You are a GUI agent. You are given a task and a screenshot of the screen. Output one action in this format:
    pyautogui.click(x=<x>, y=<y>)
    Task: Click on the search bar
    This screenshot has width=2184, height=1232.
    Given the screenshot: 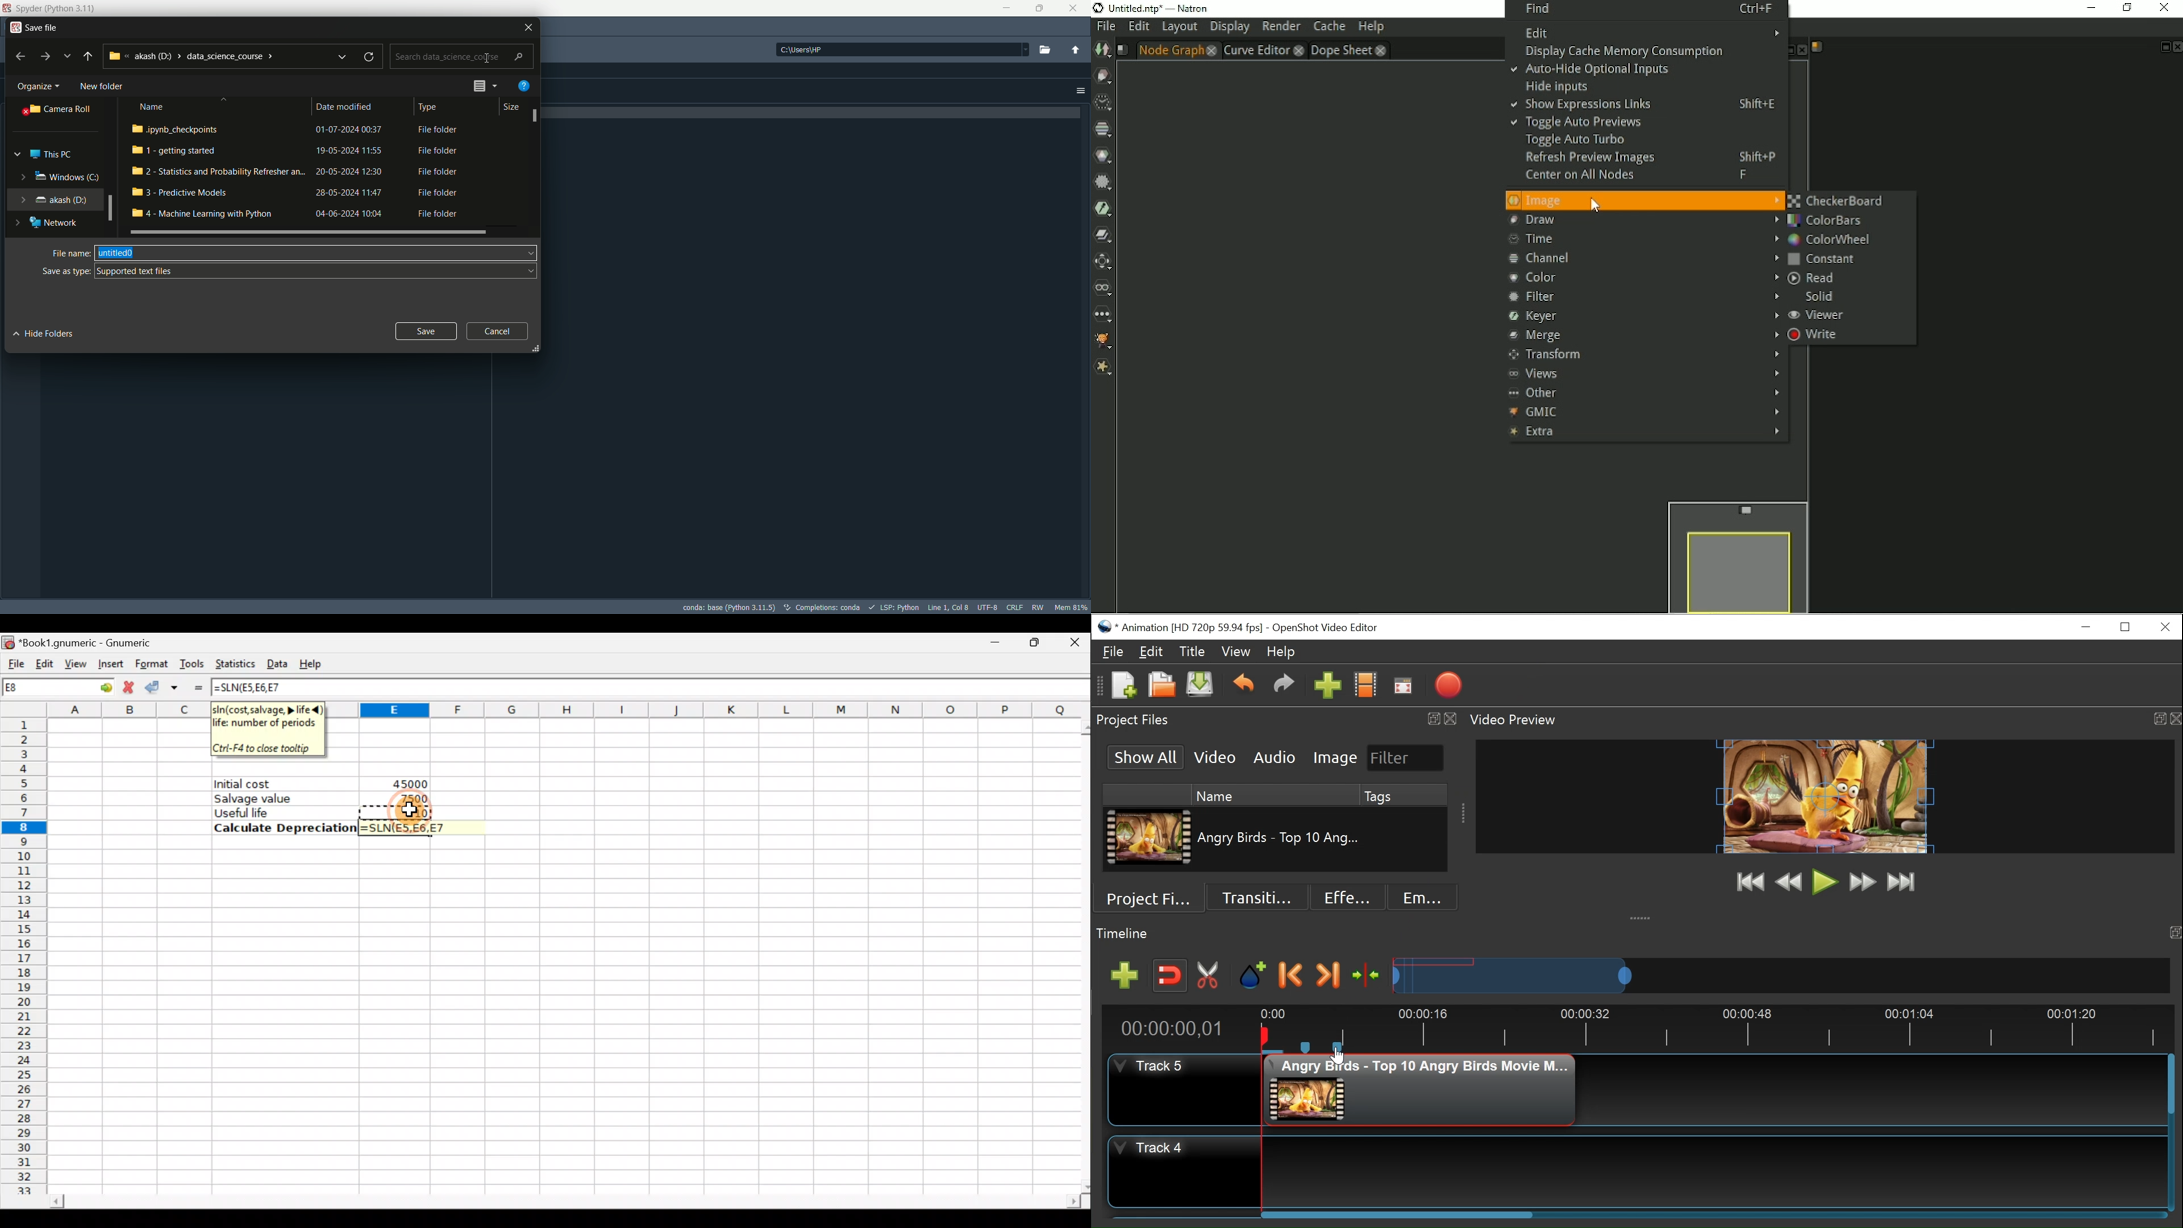 What is the action you would take?
    pyautogui.click(x=458, y=56)
    